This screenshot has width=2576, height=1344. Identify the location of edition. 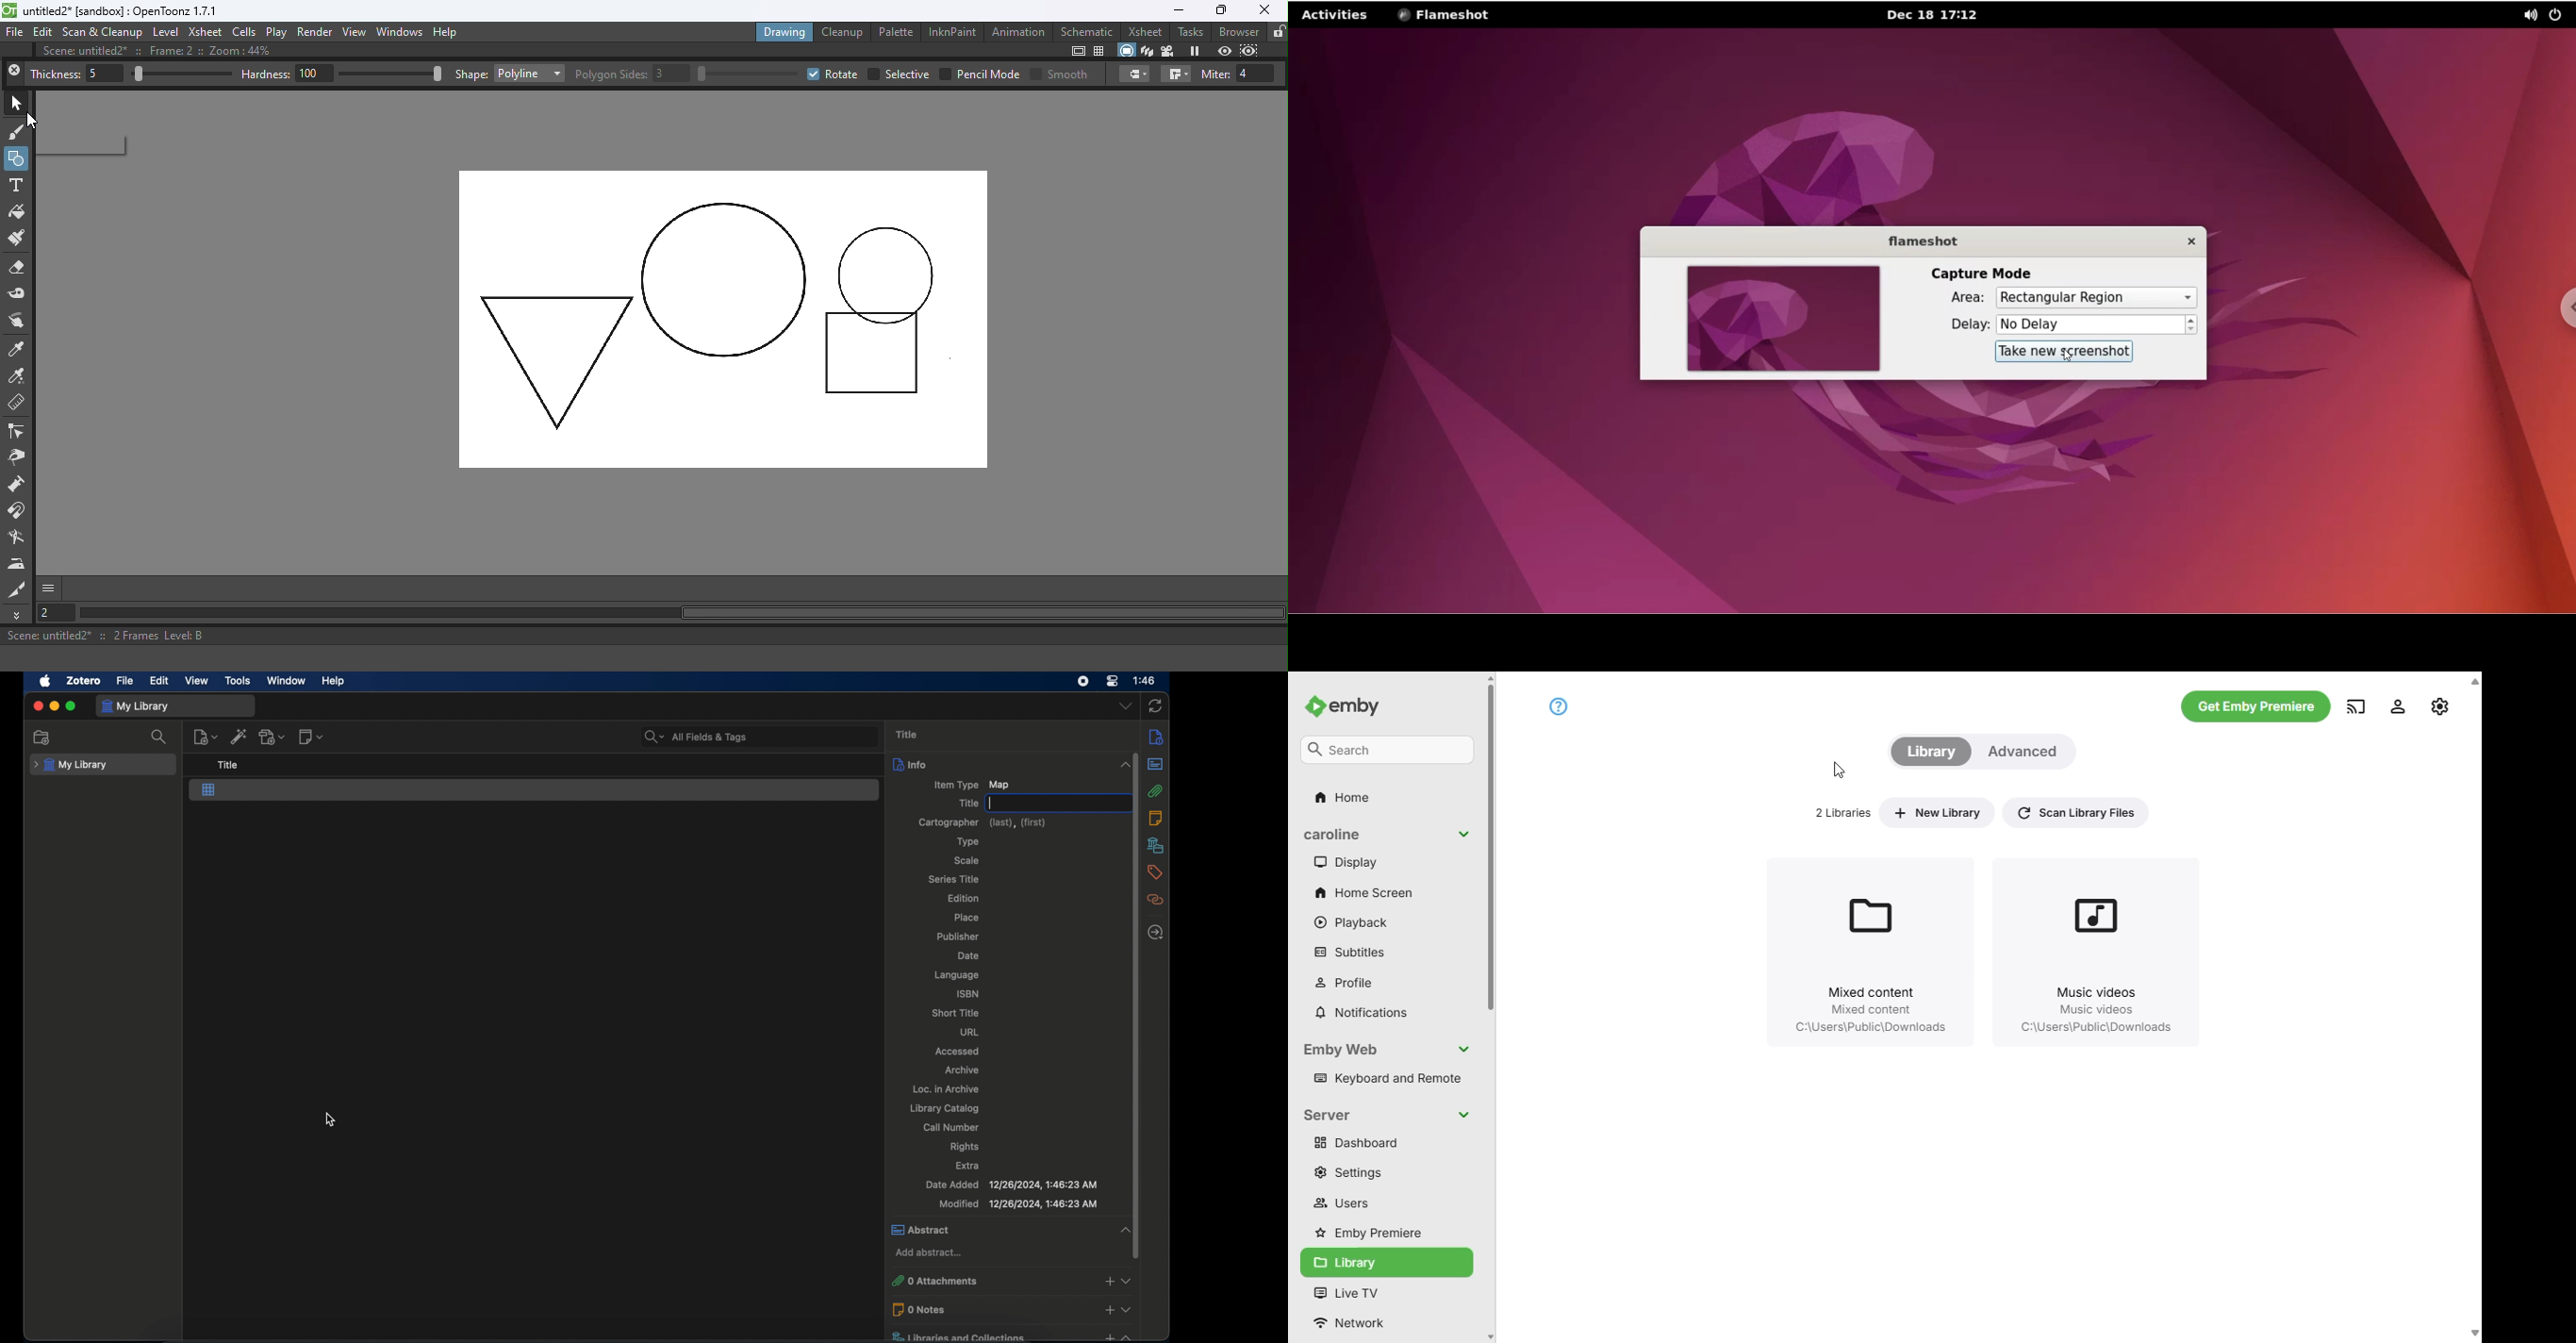
(965, 898).